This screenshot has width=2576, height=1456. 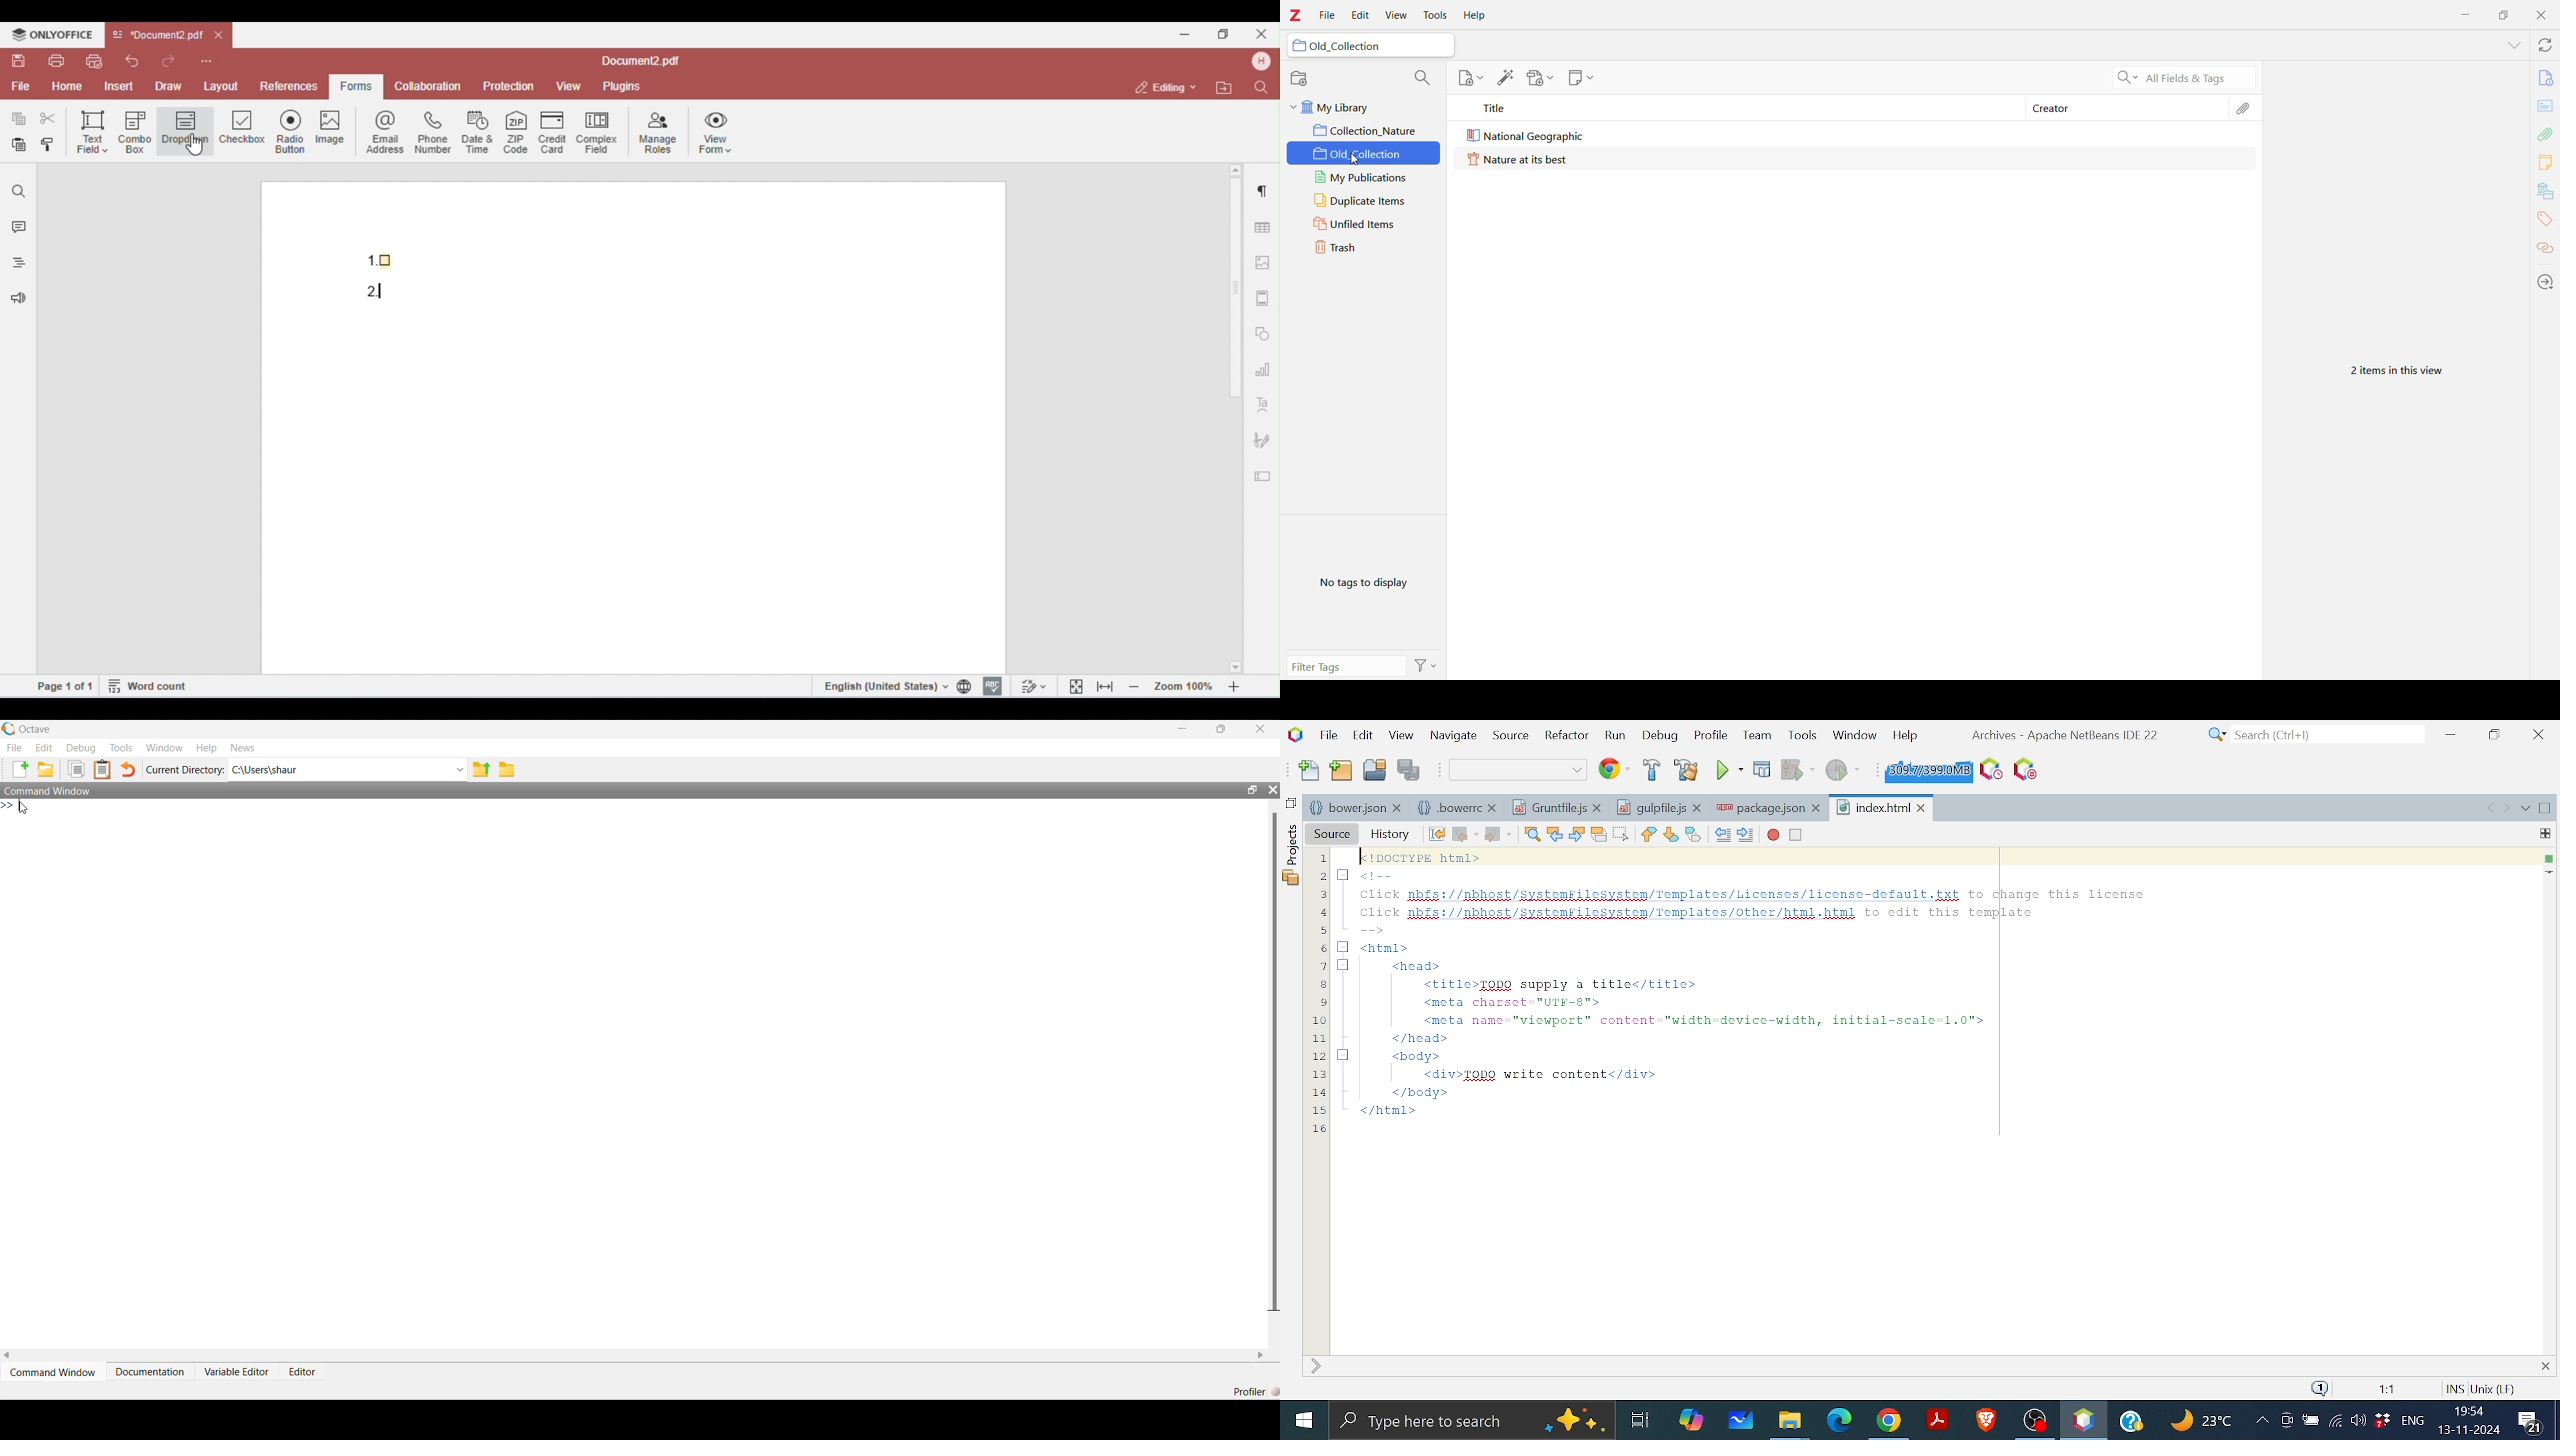 What do you see at coordinates (1818, 808) in the screenshot?
I see `close` at bounding box center [1818, 808].